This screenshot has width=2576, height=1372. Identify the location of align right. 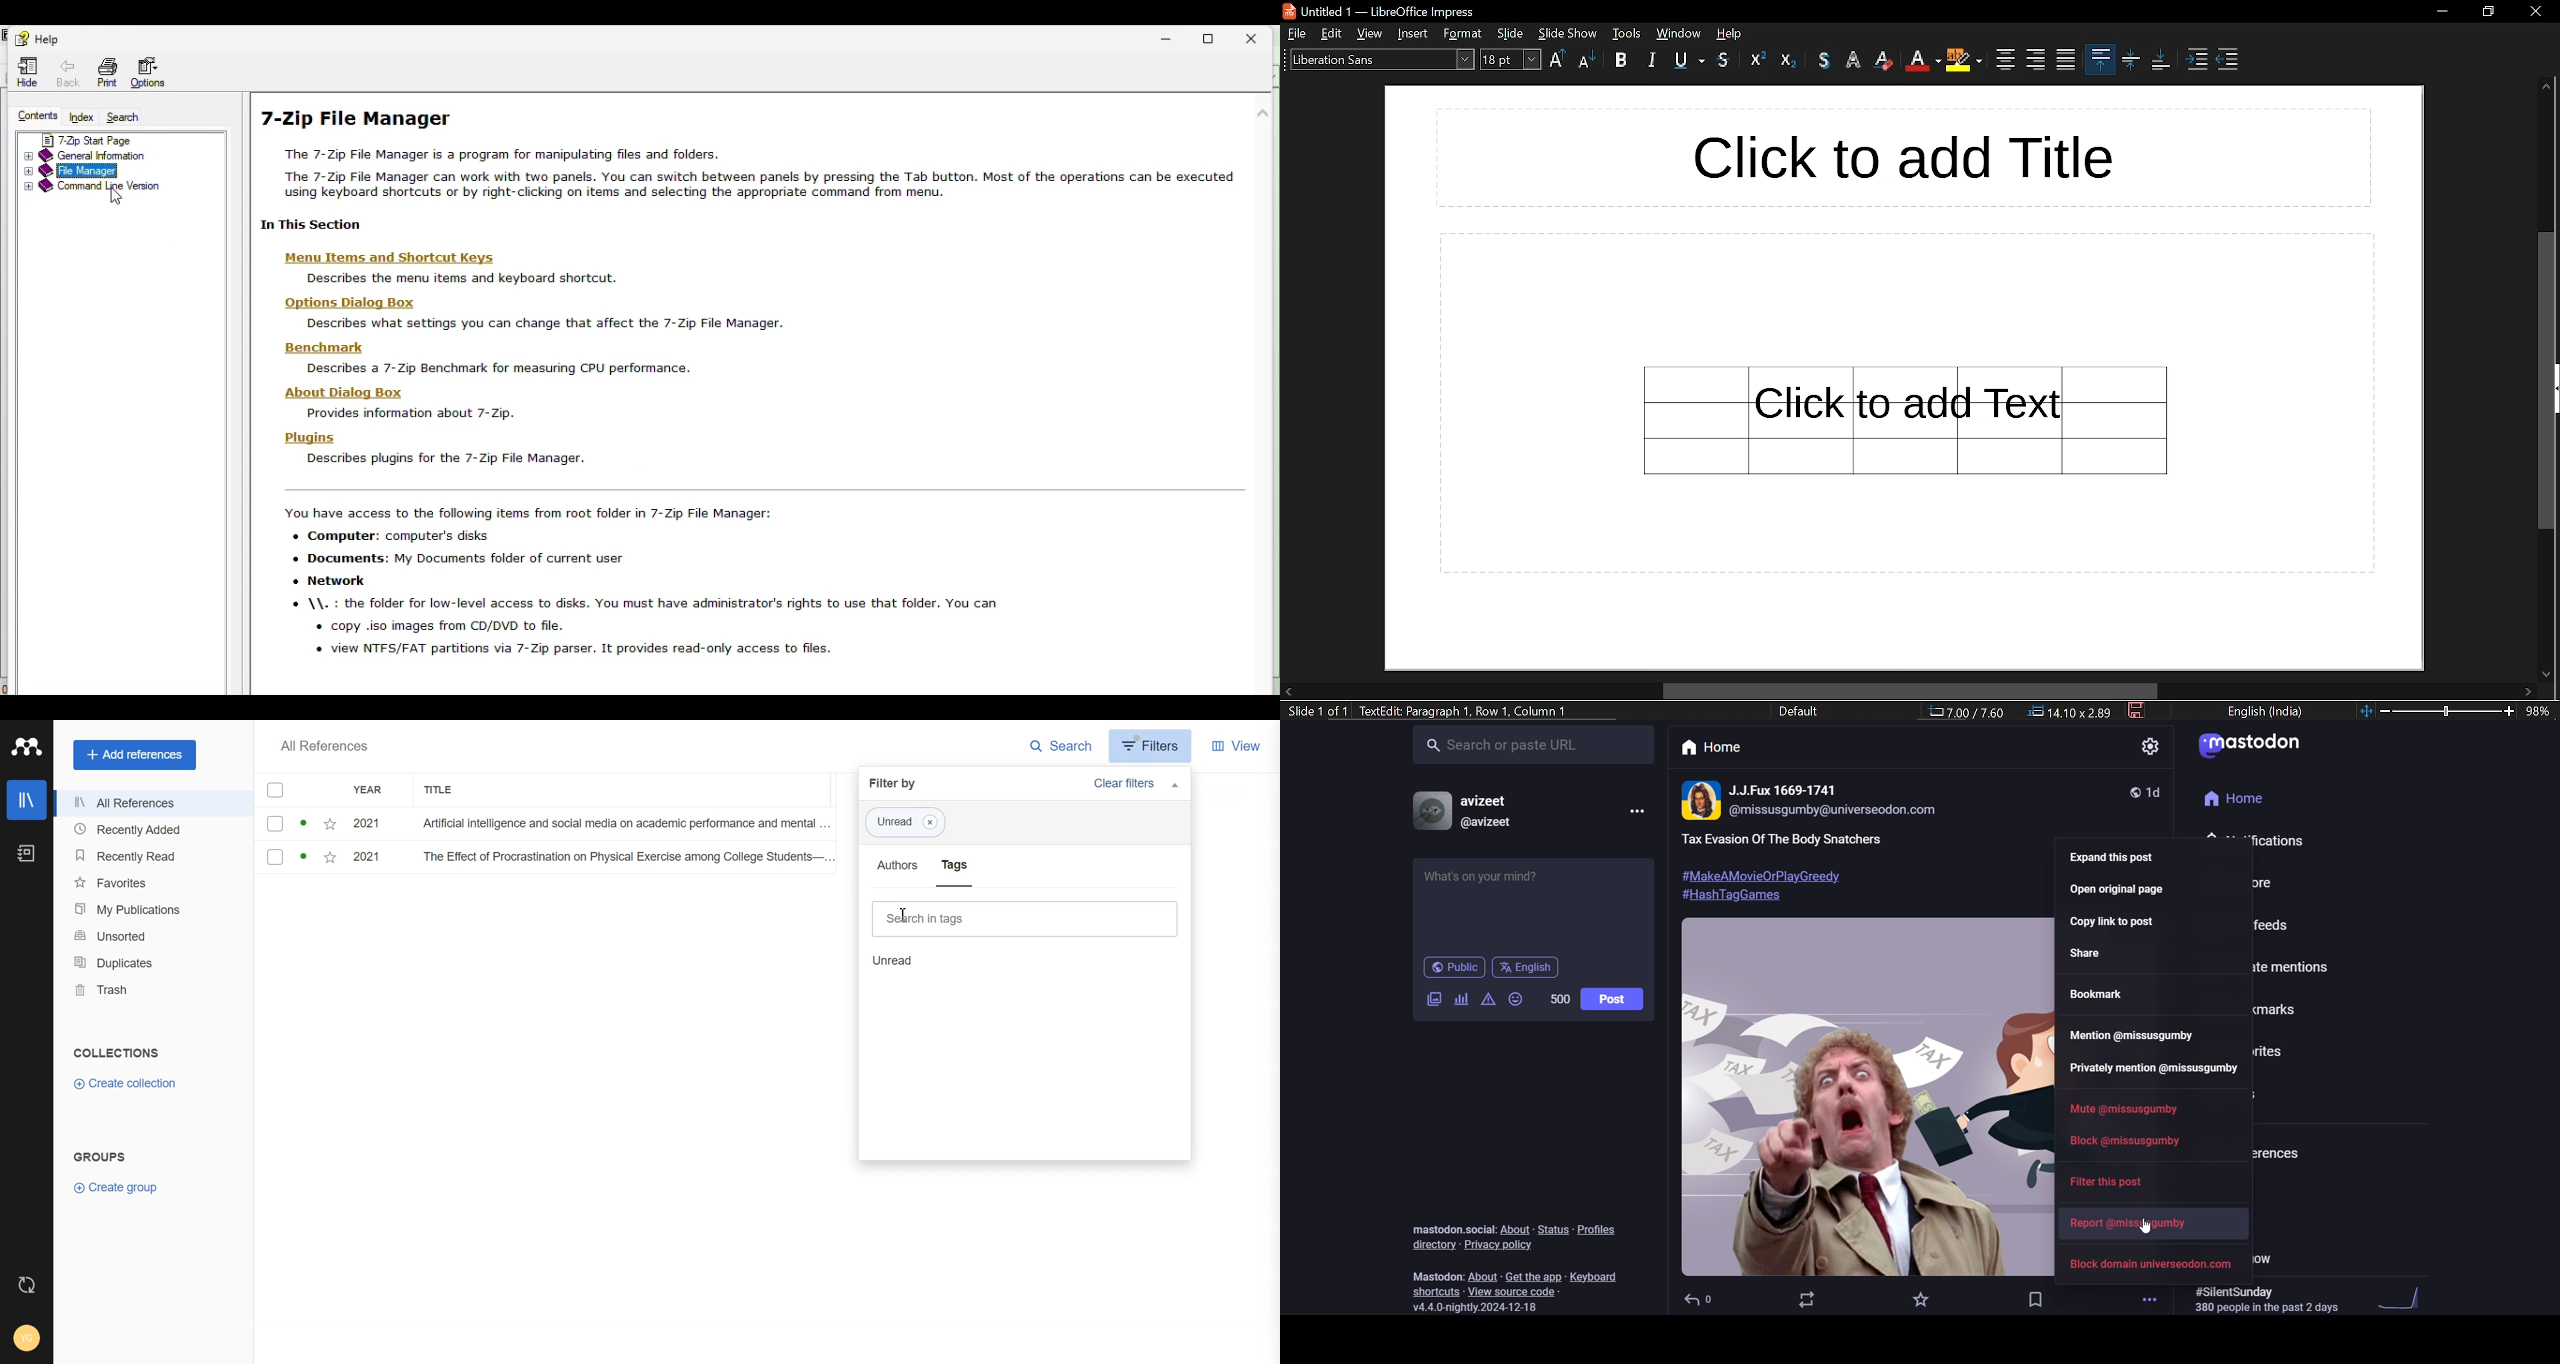
(2036, 59).